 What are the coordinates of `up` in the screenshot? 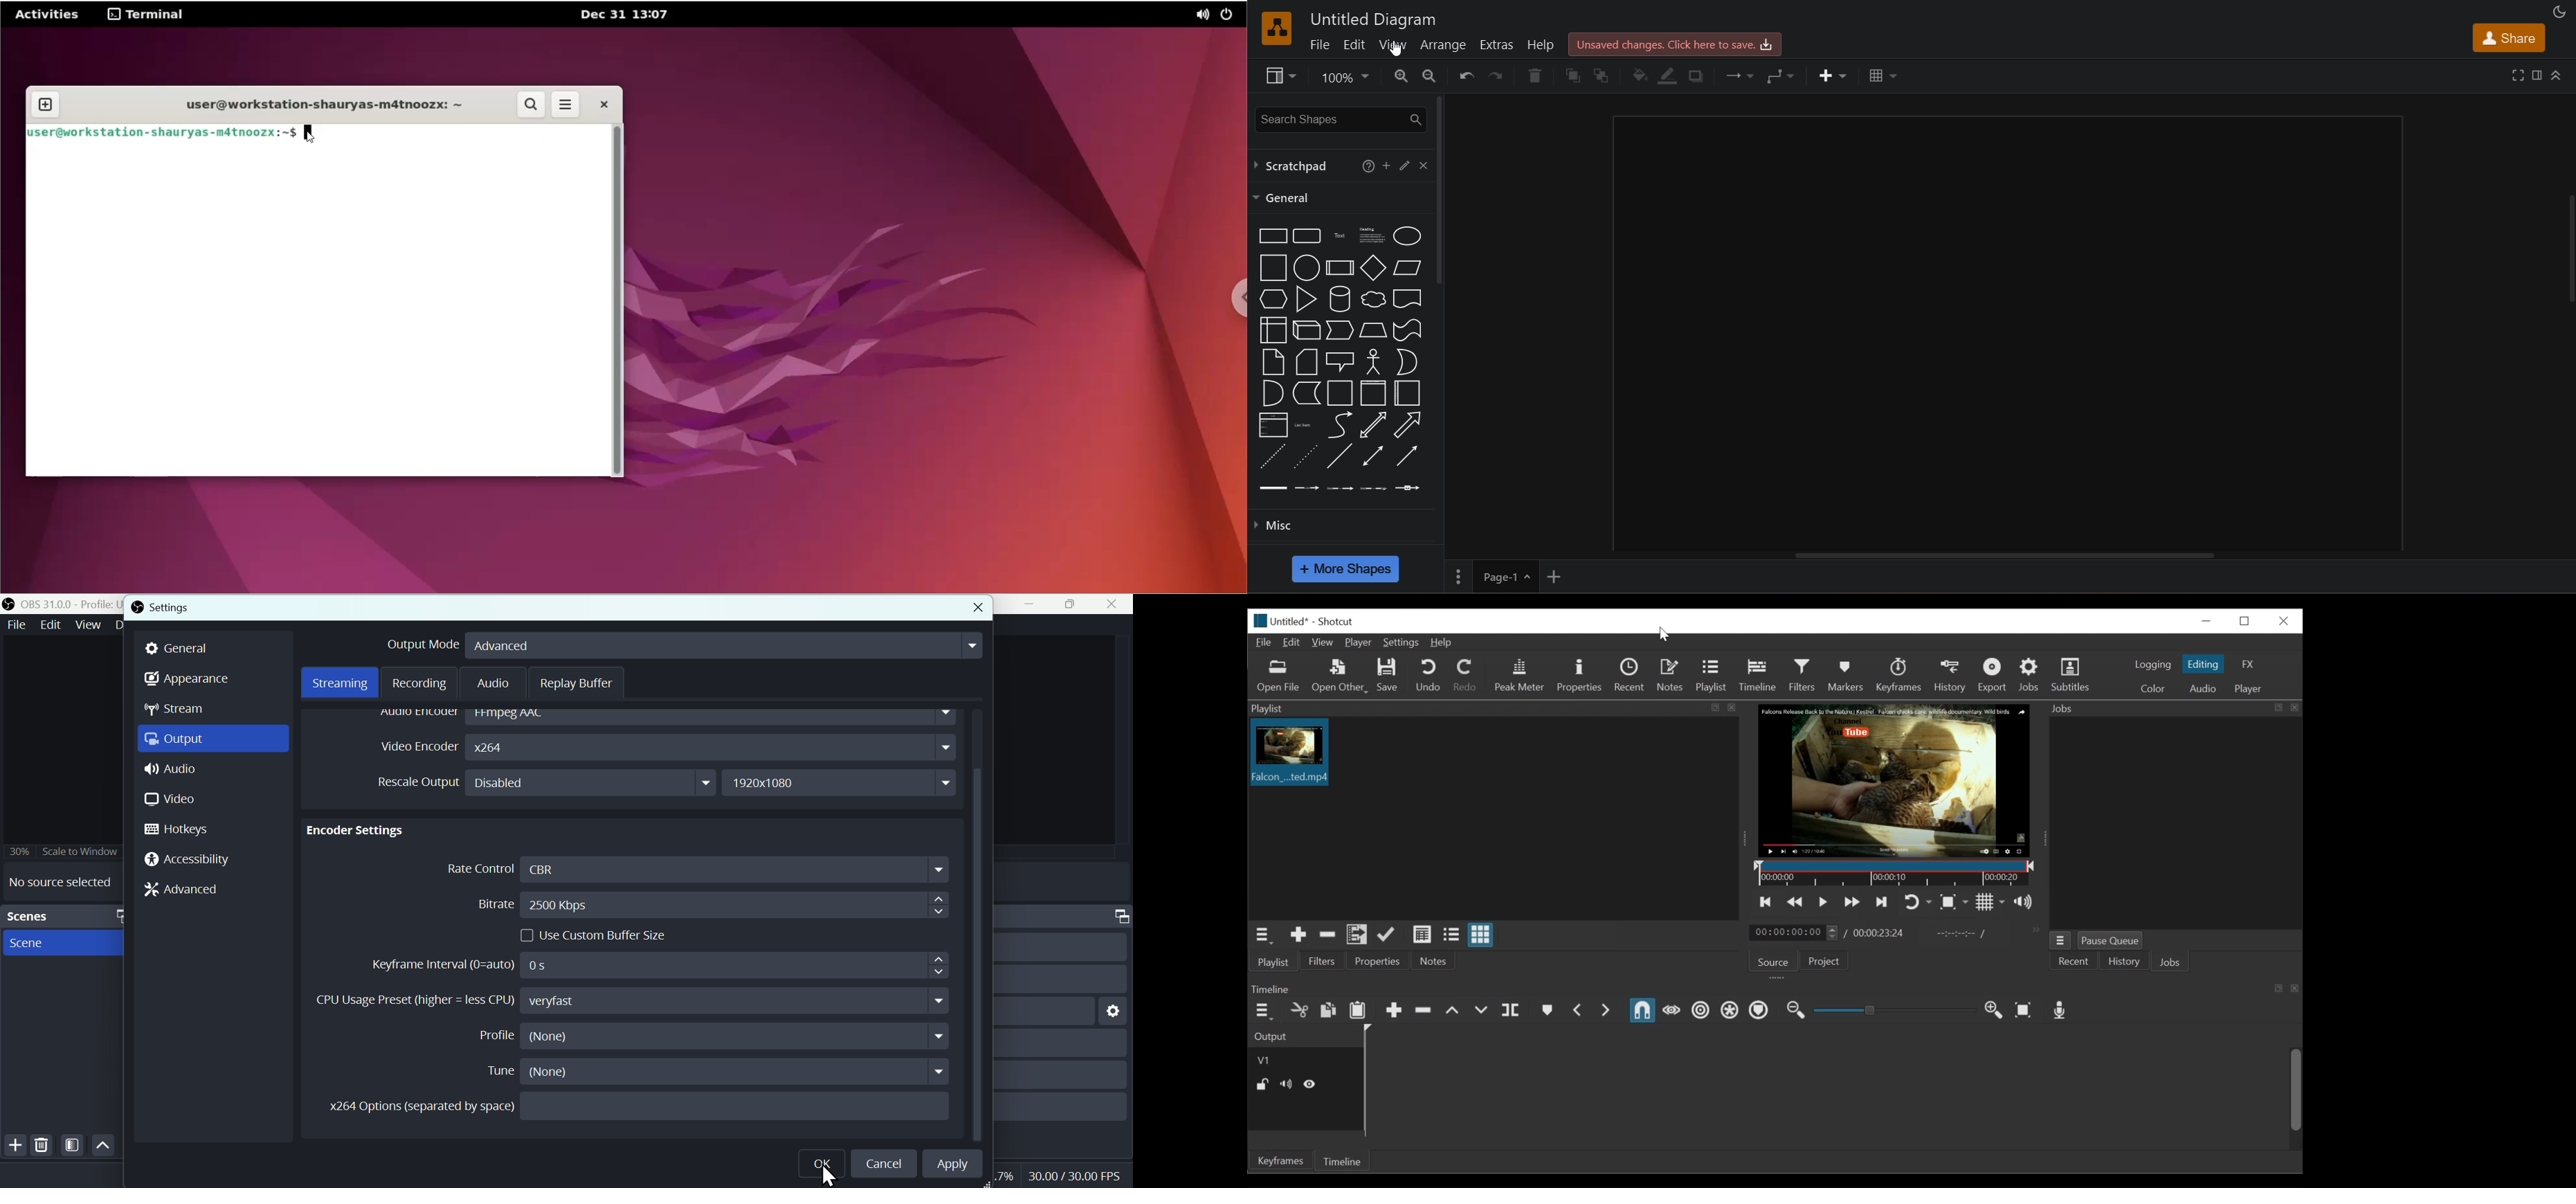 It's located at (103, 1144).